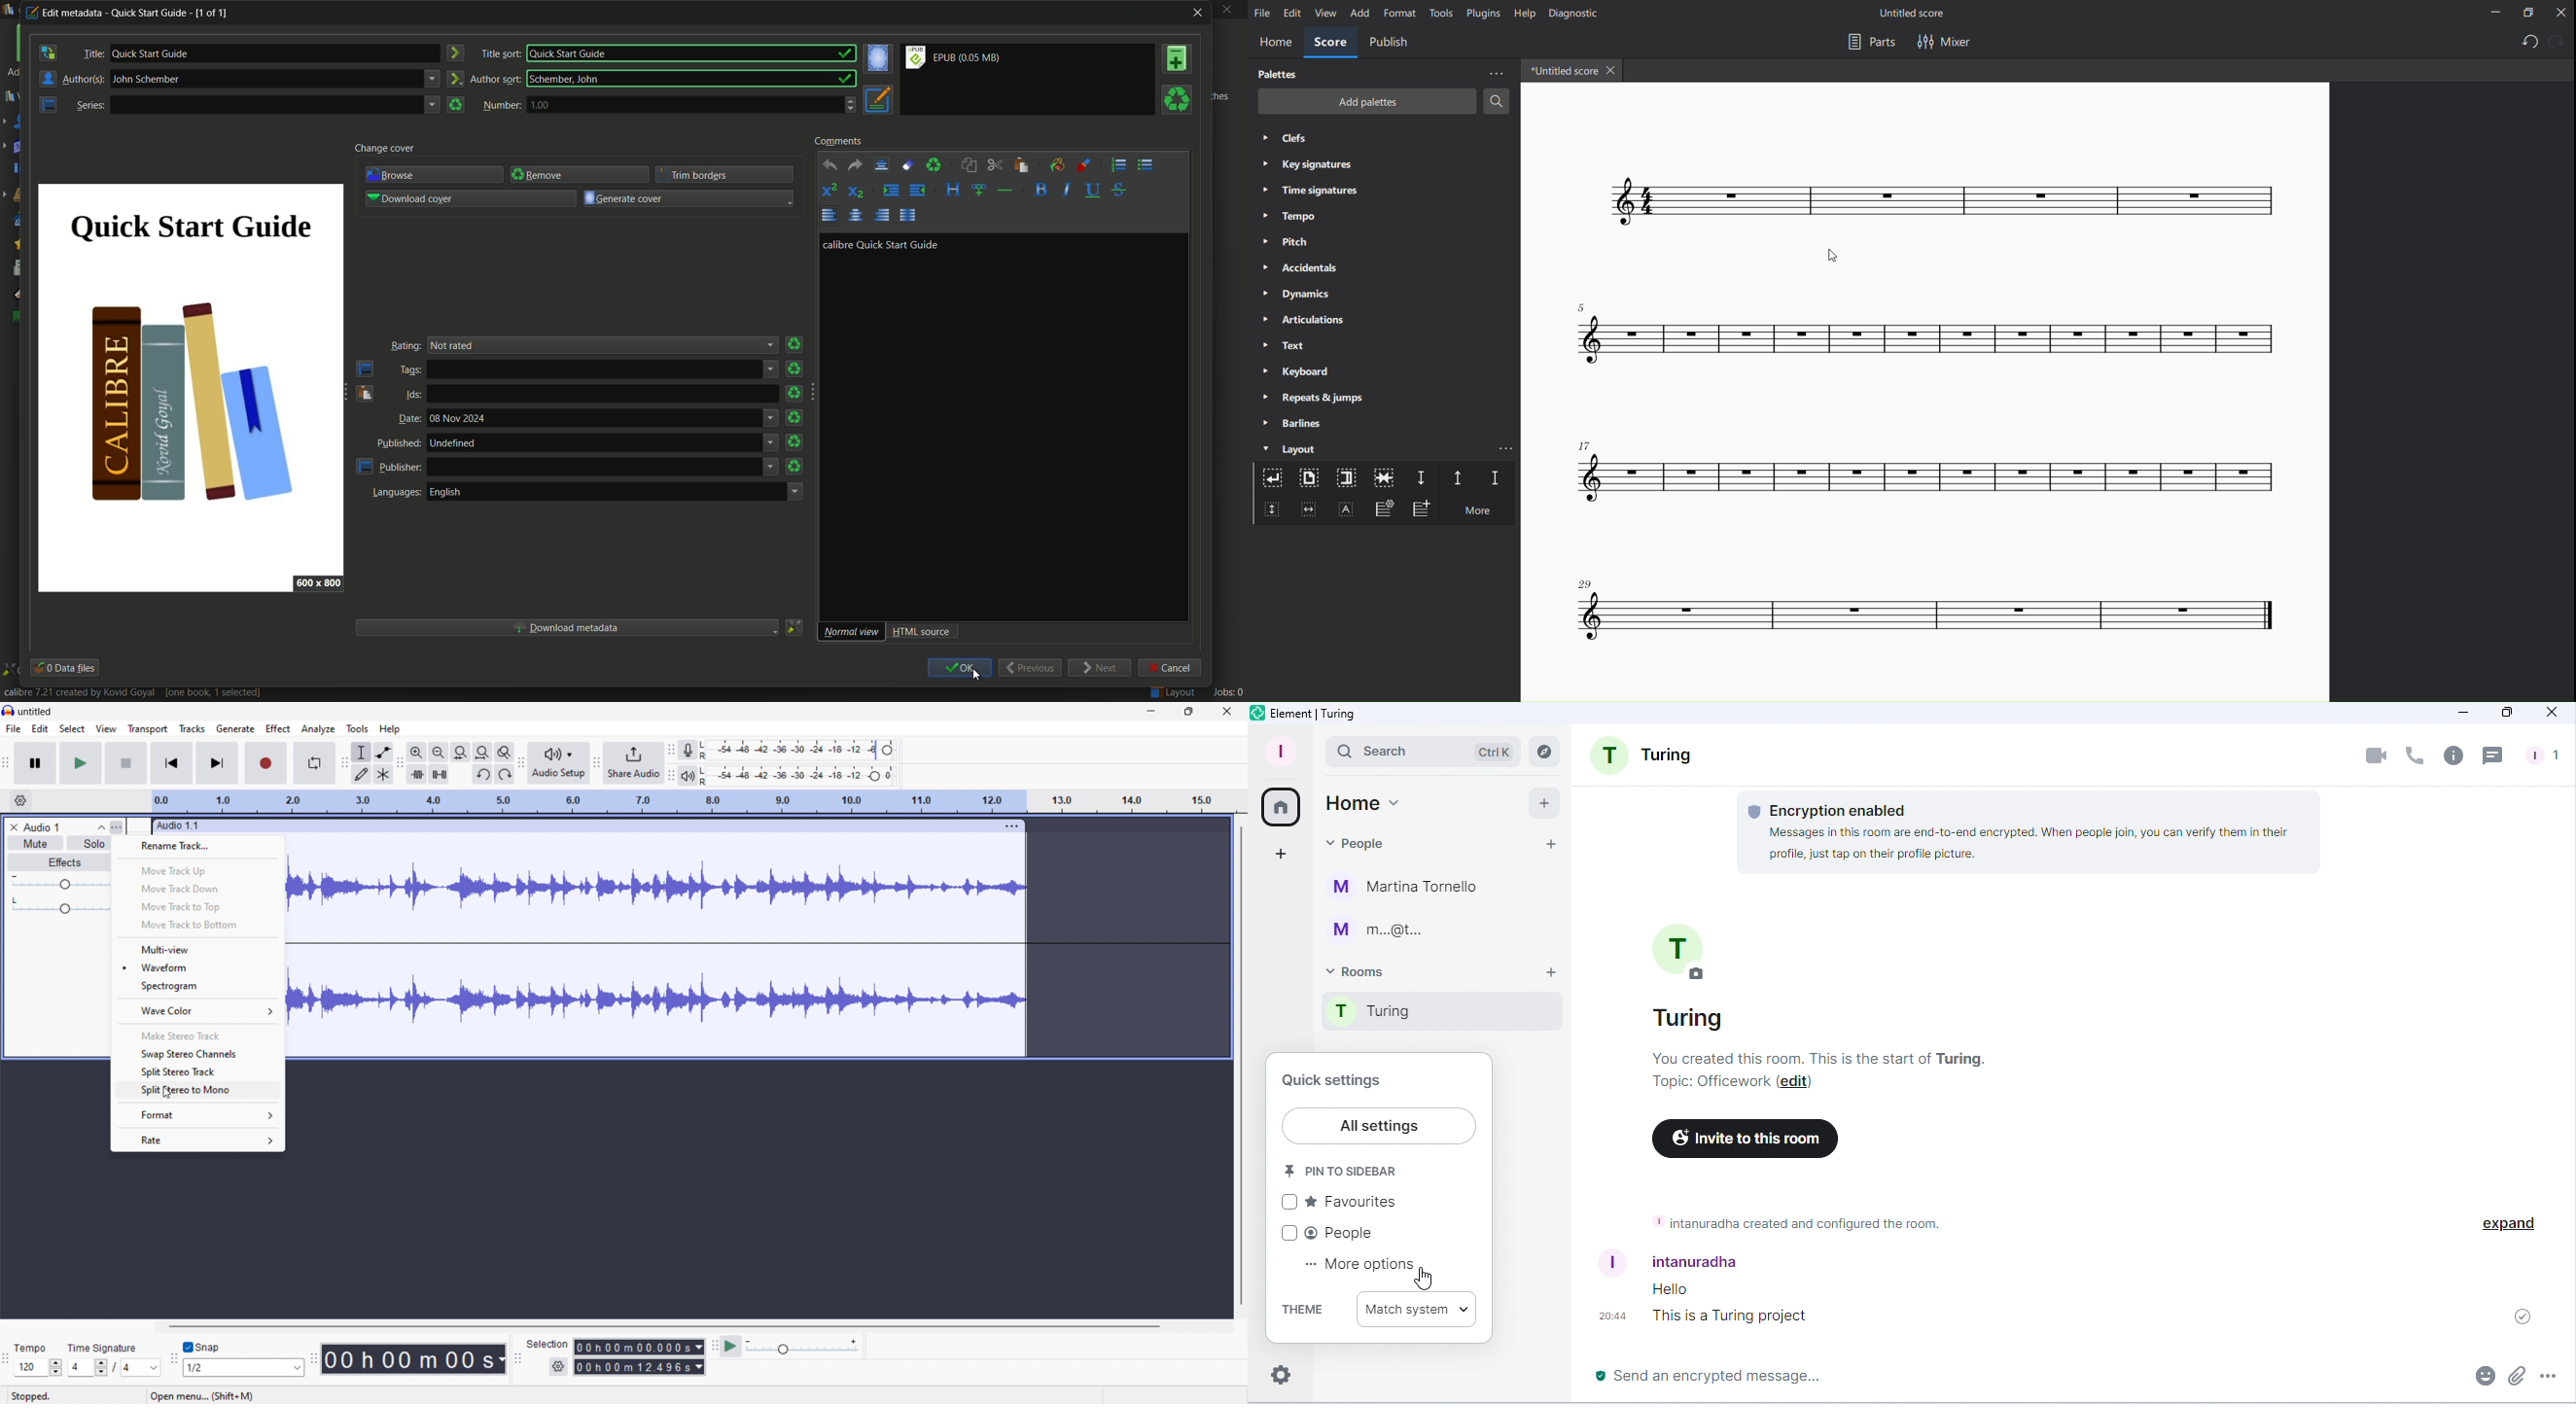 The height and width of the screenshot is (1428, 2576). I want to click on score, so click(1331, 44).